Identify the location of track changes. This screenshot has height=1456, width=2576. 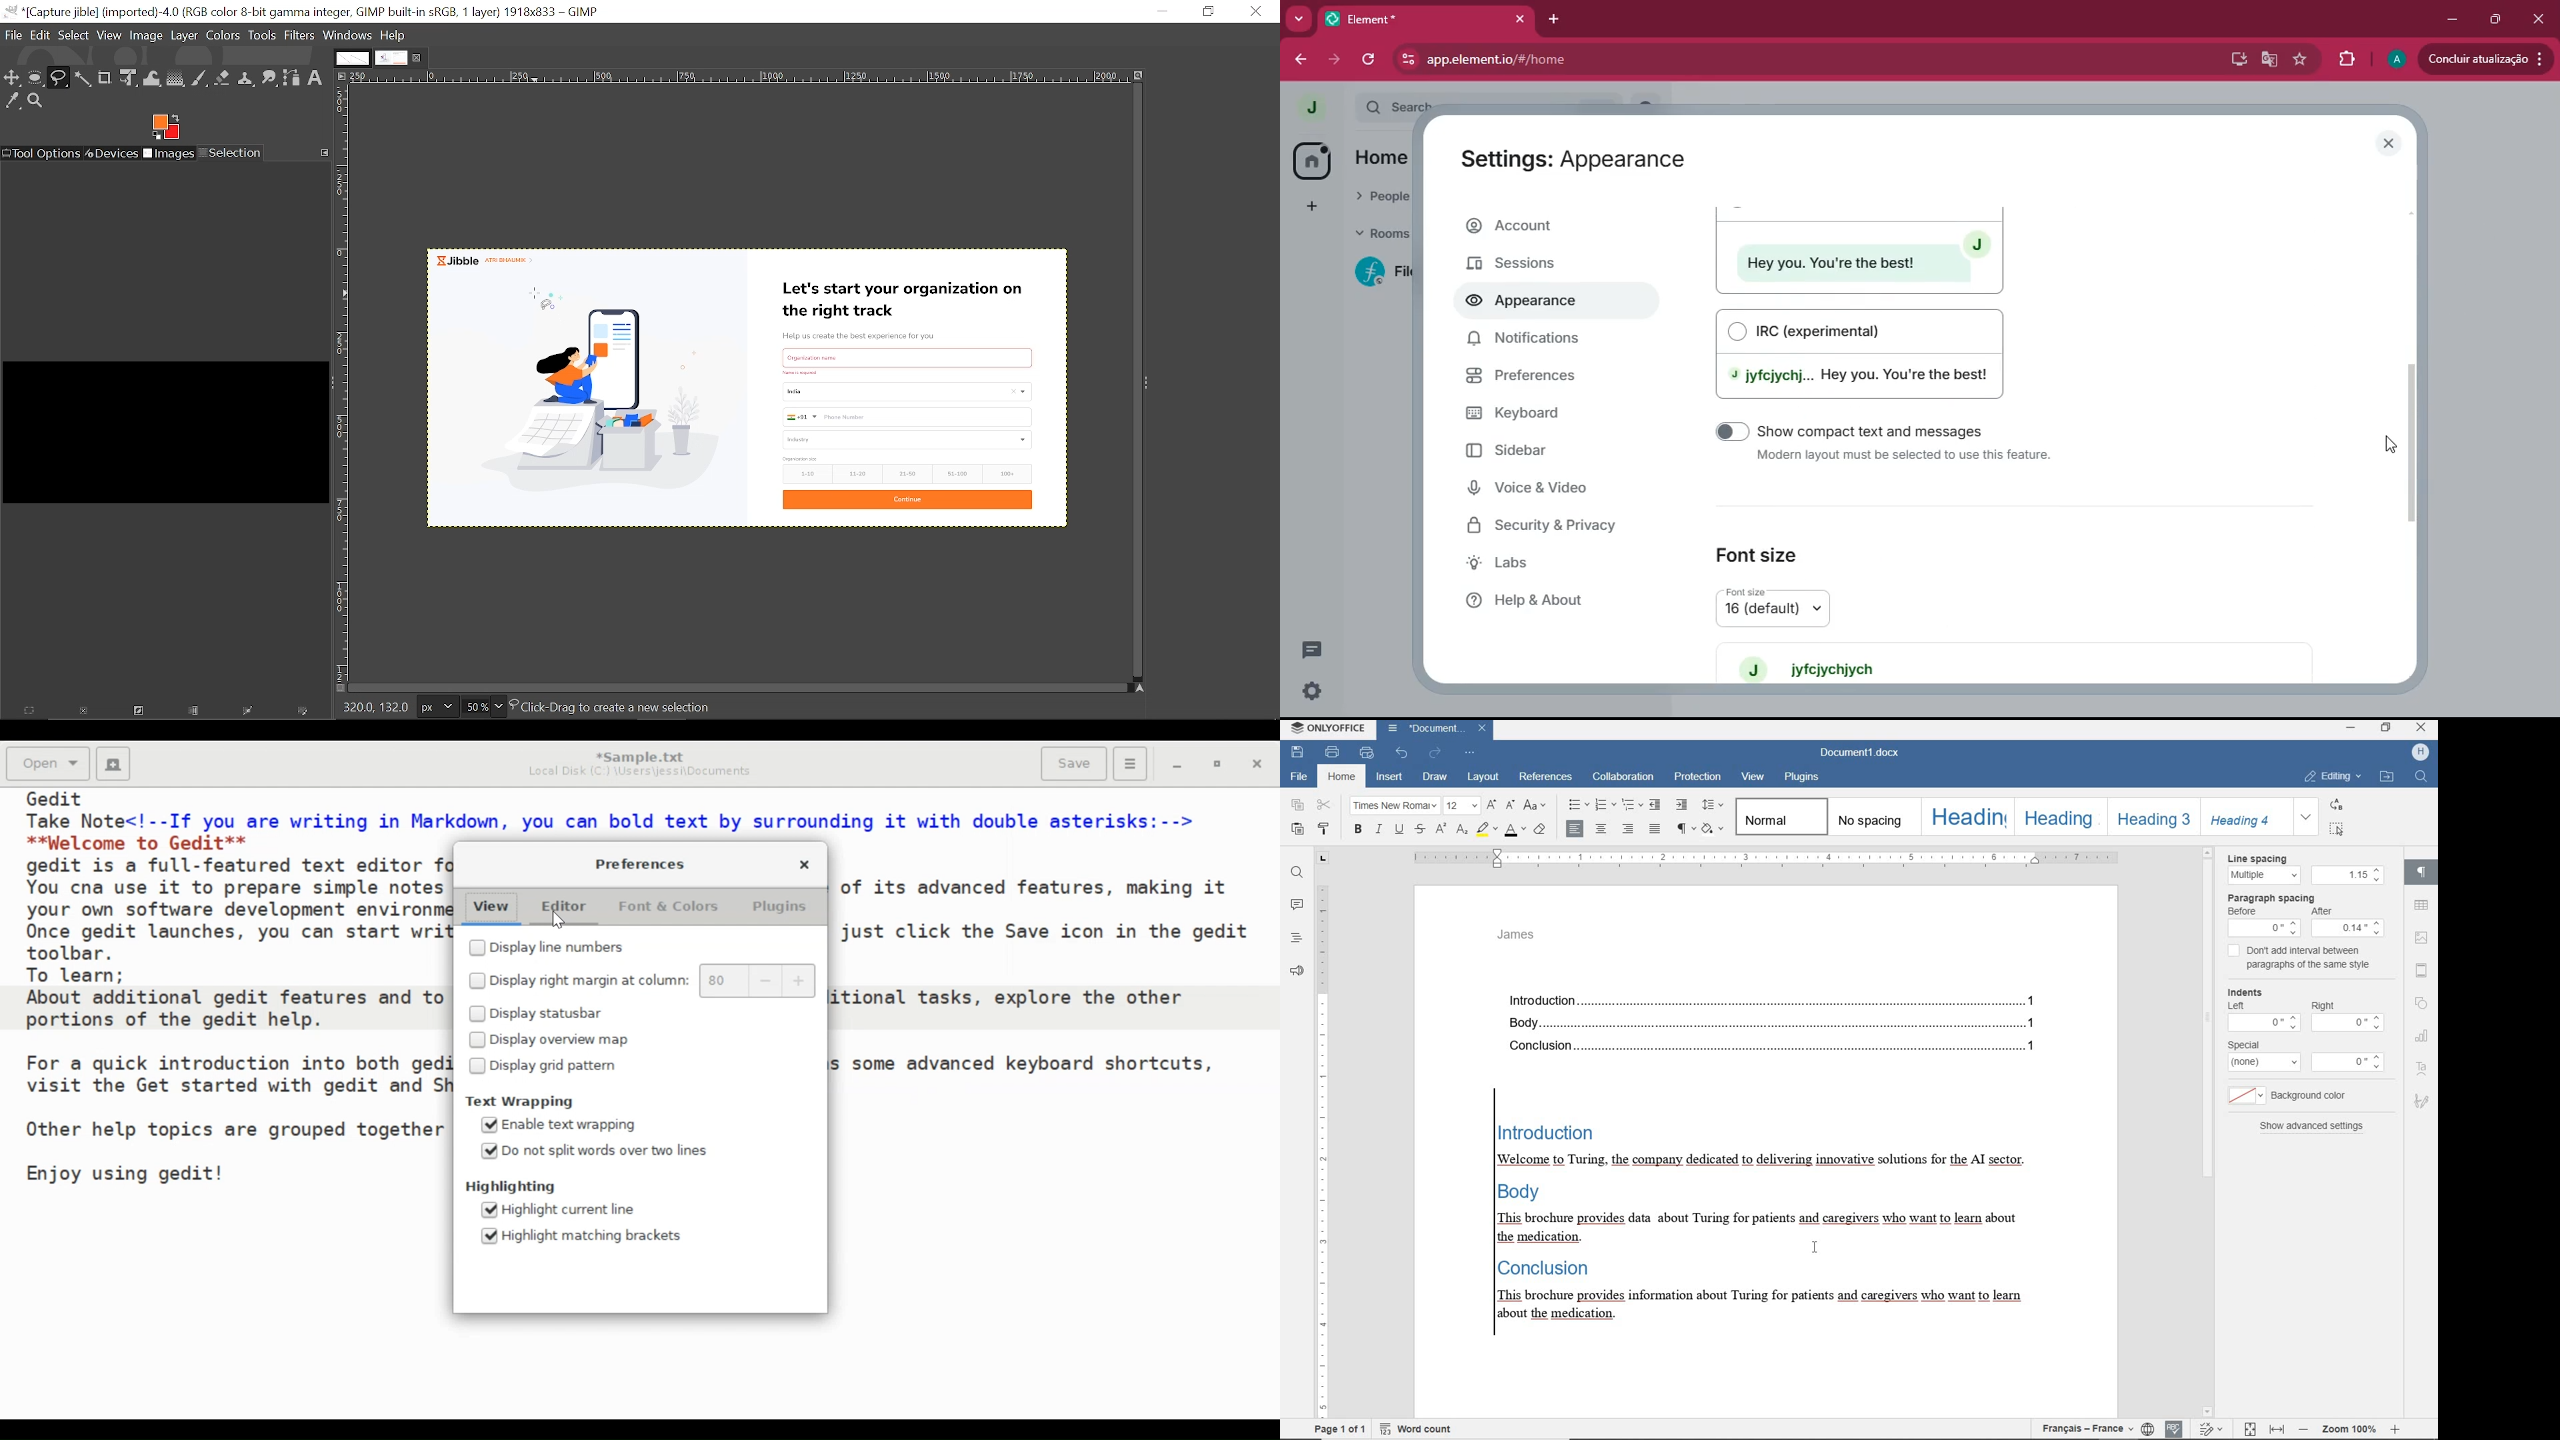
(2208, 1429).